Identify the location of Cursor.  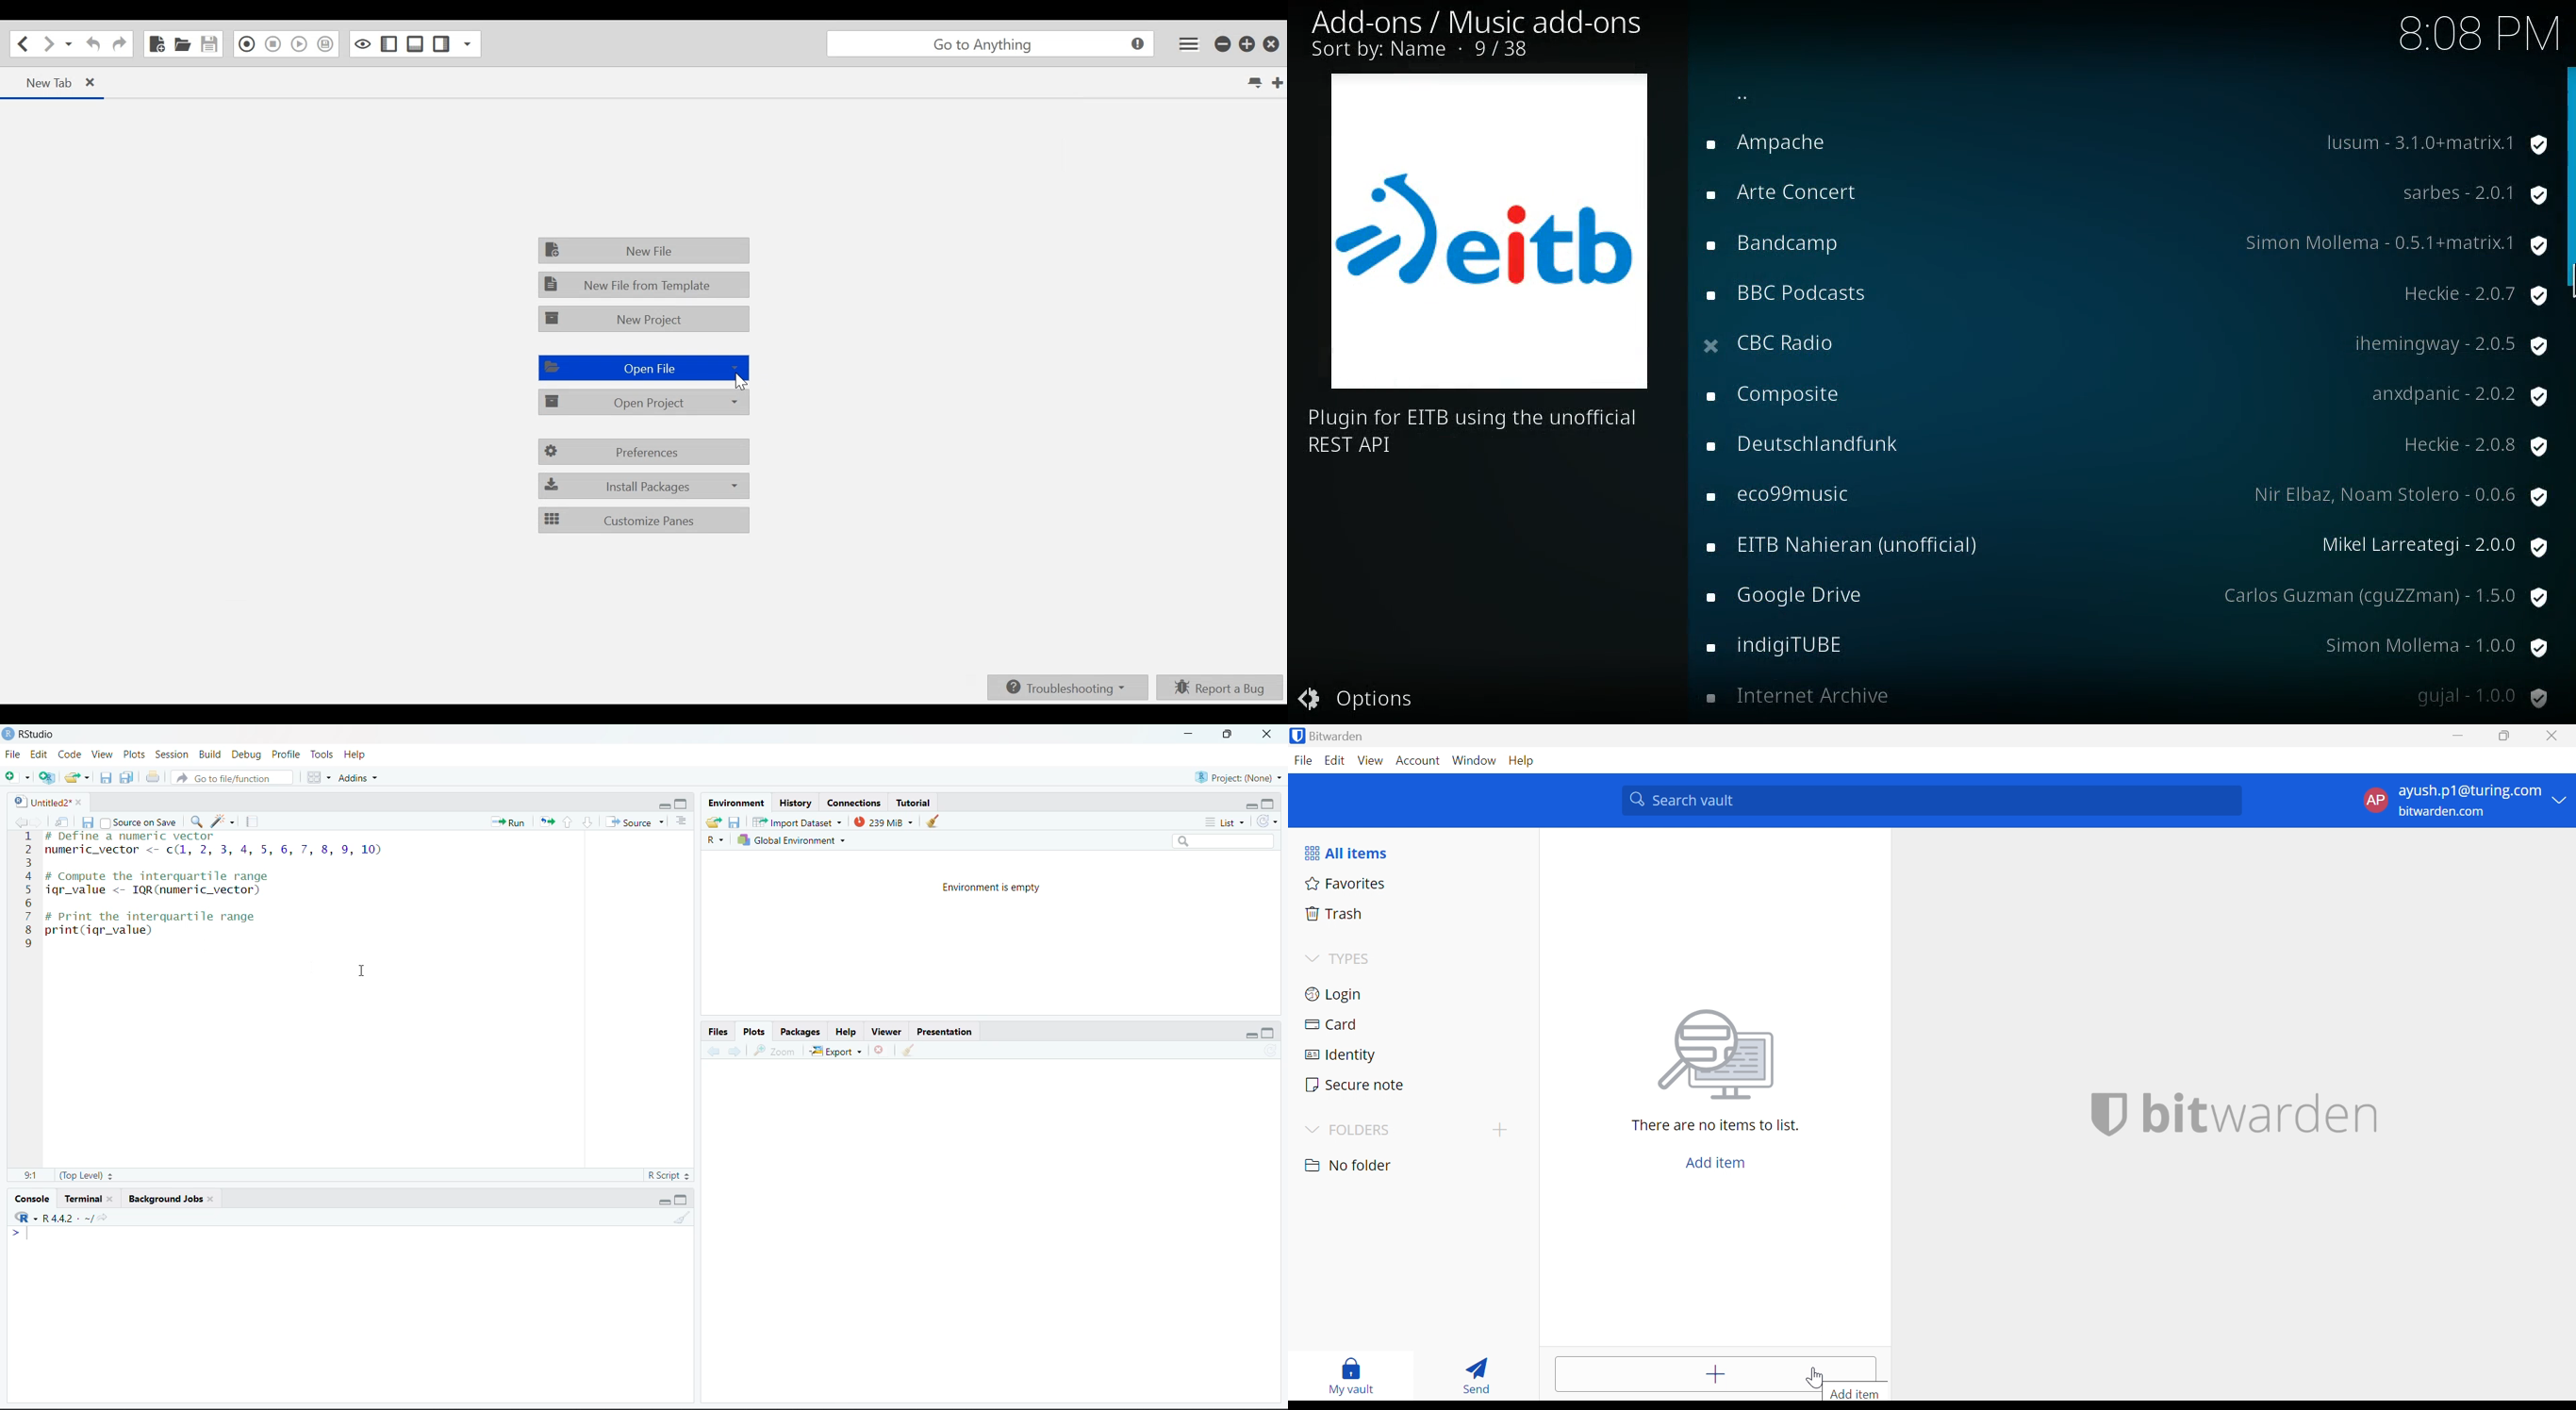
(362, 975).